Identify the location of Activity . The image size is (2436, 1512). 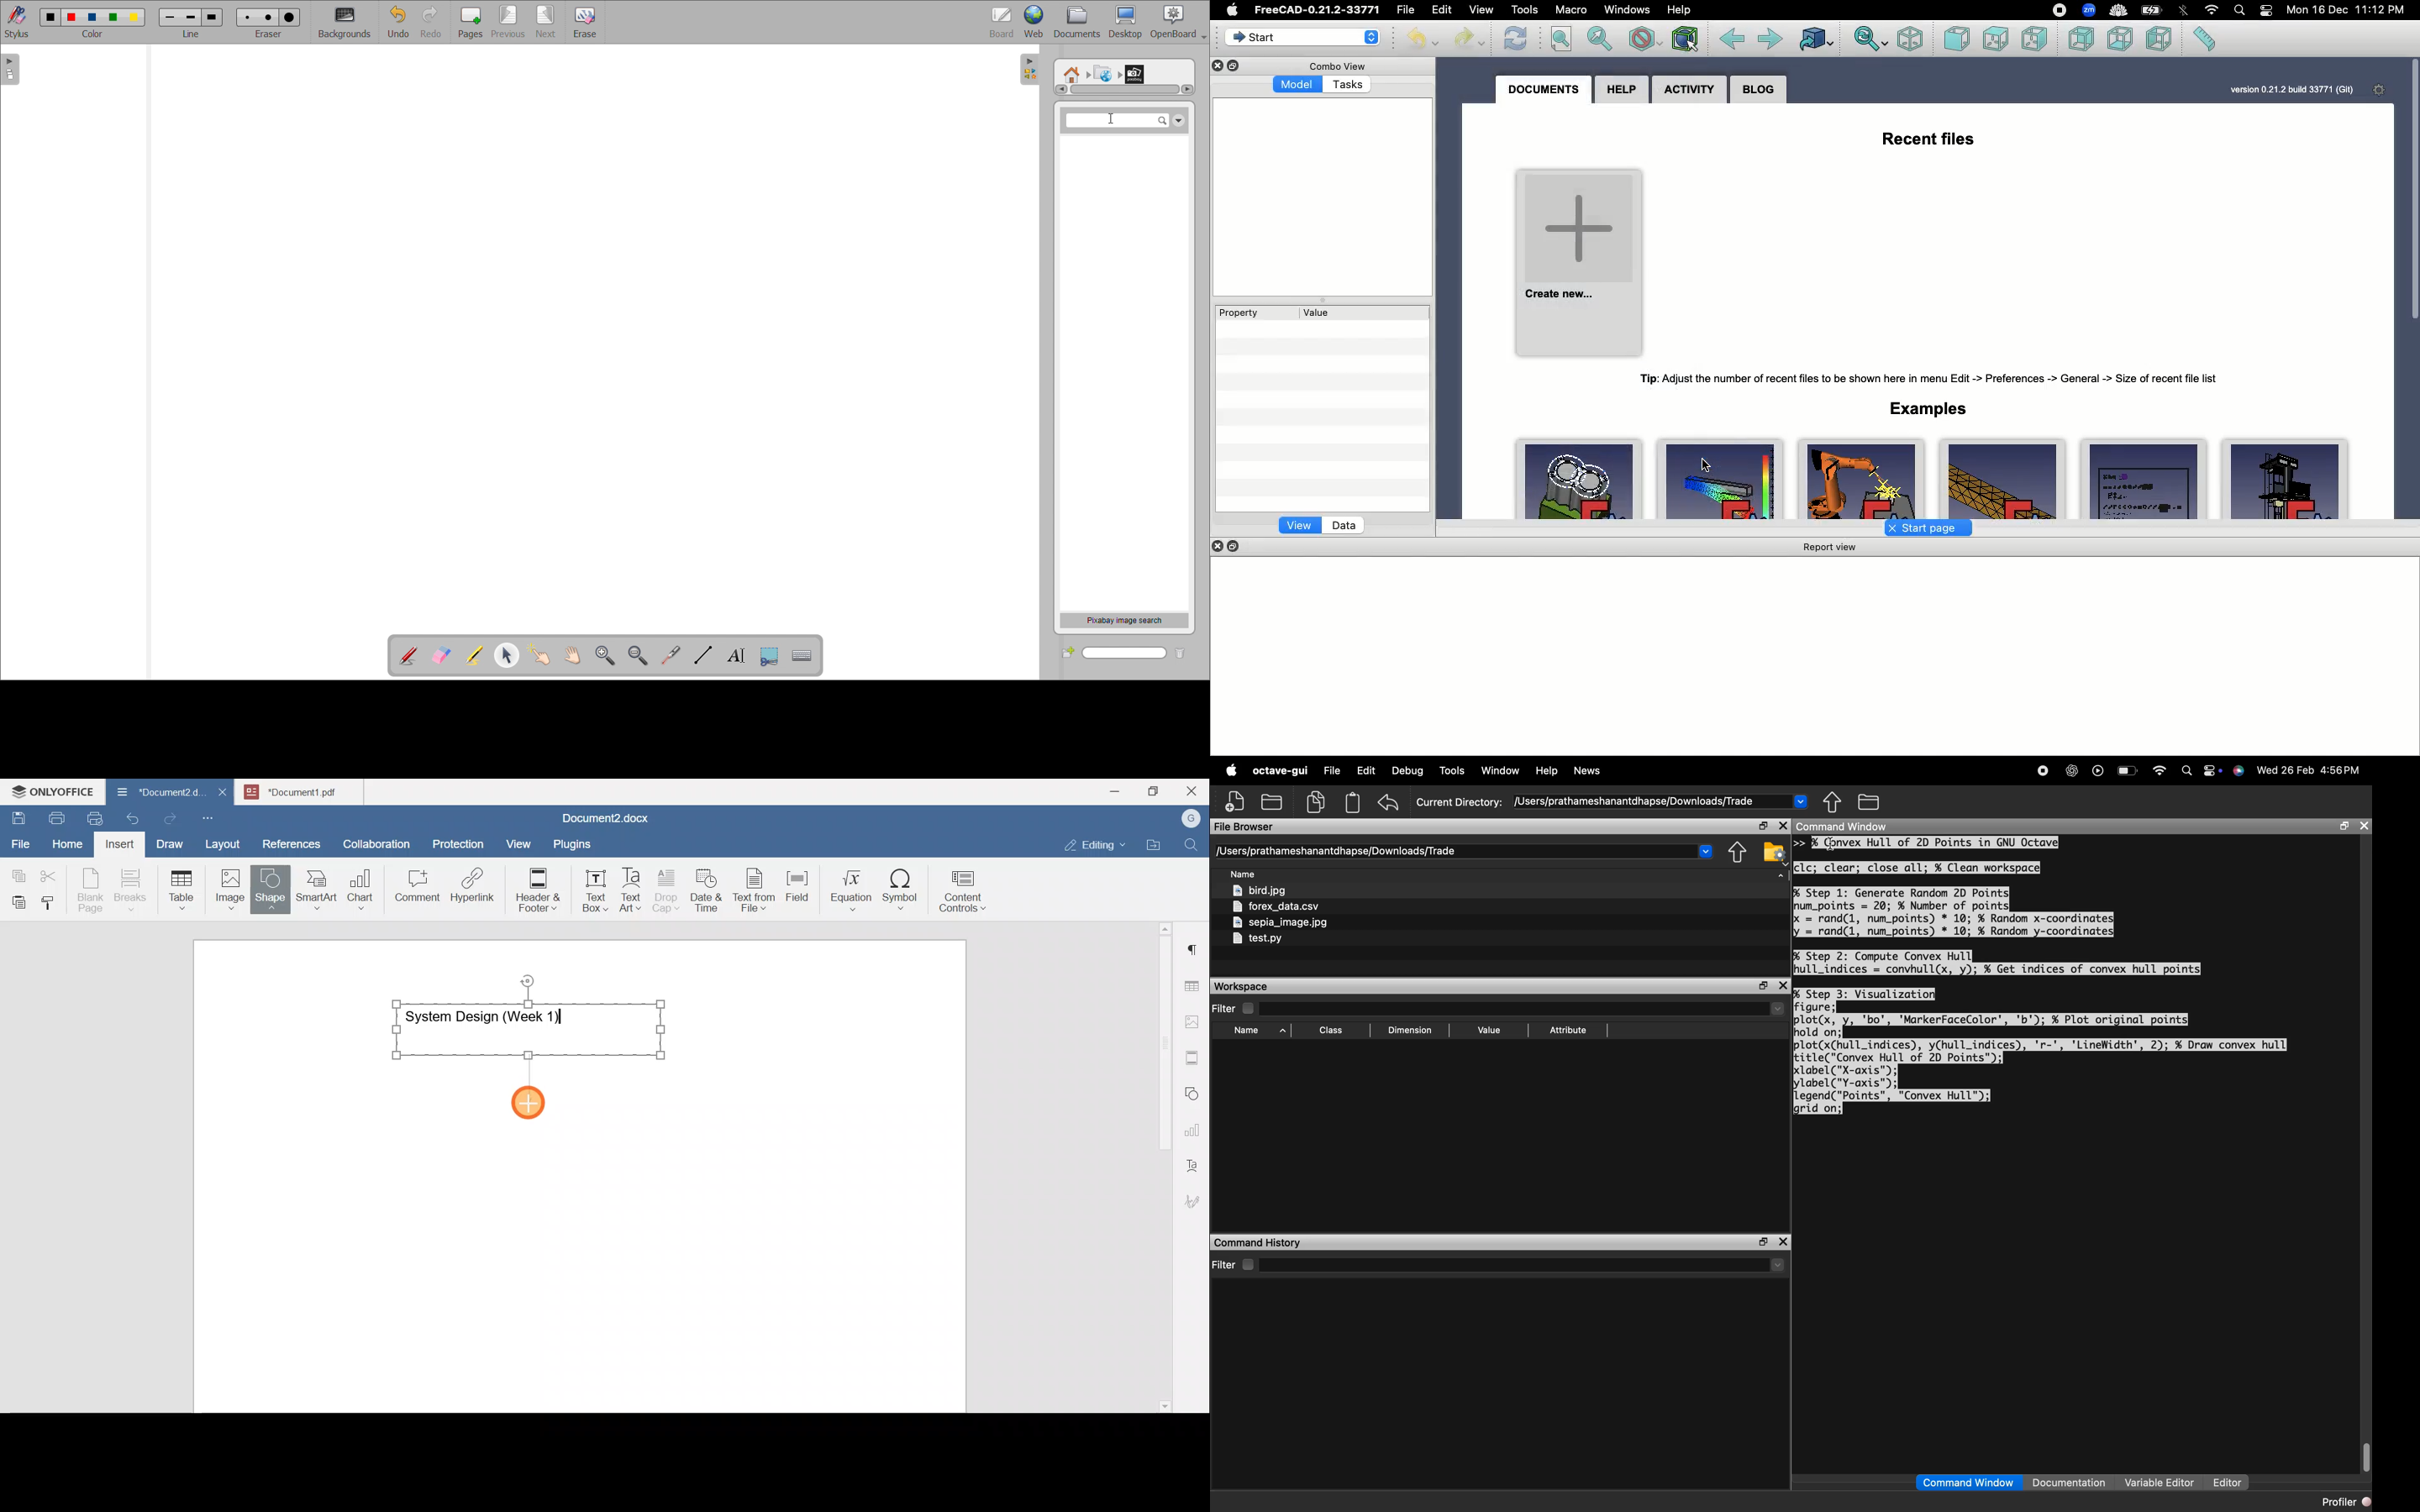
(1690, 90).